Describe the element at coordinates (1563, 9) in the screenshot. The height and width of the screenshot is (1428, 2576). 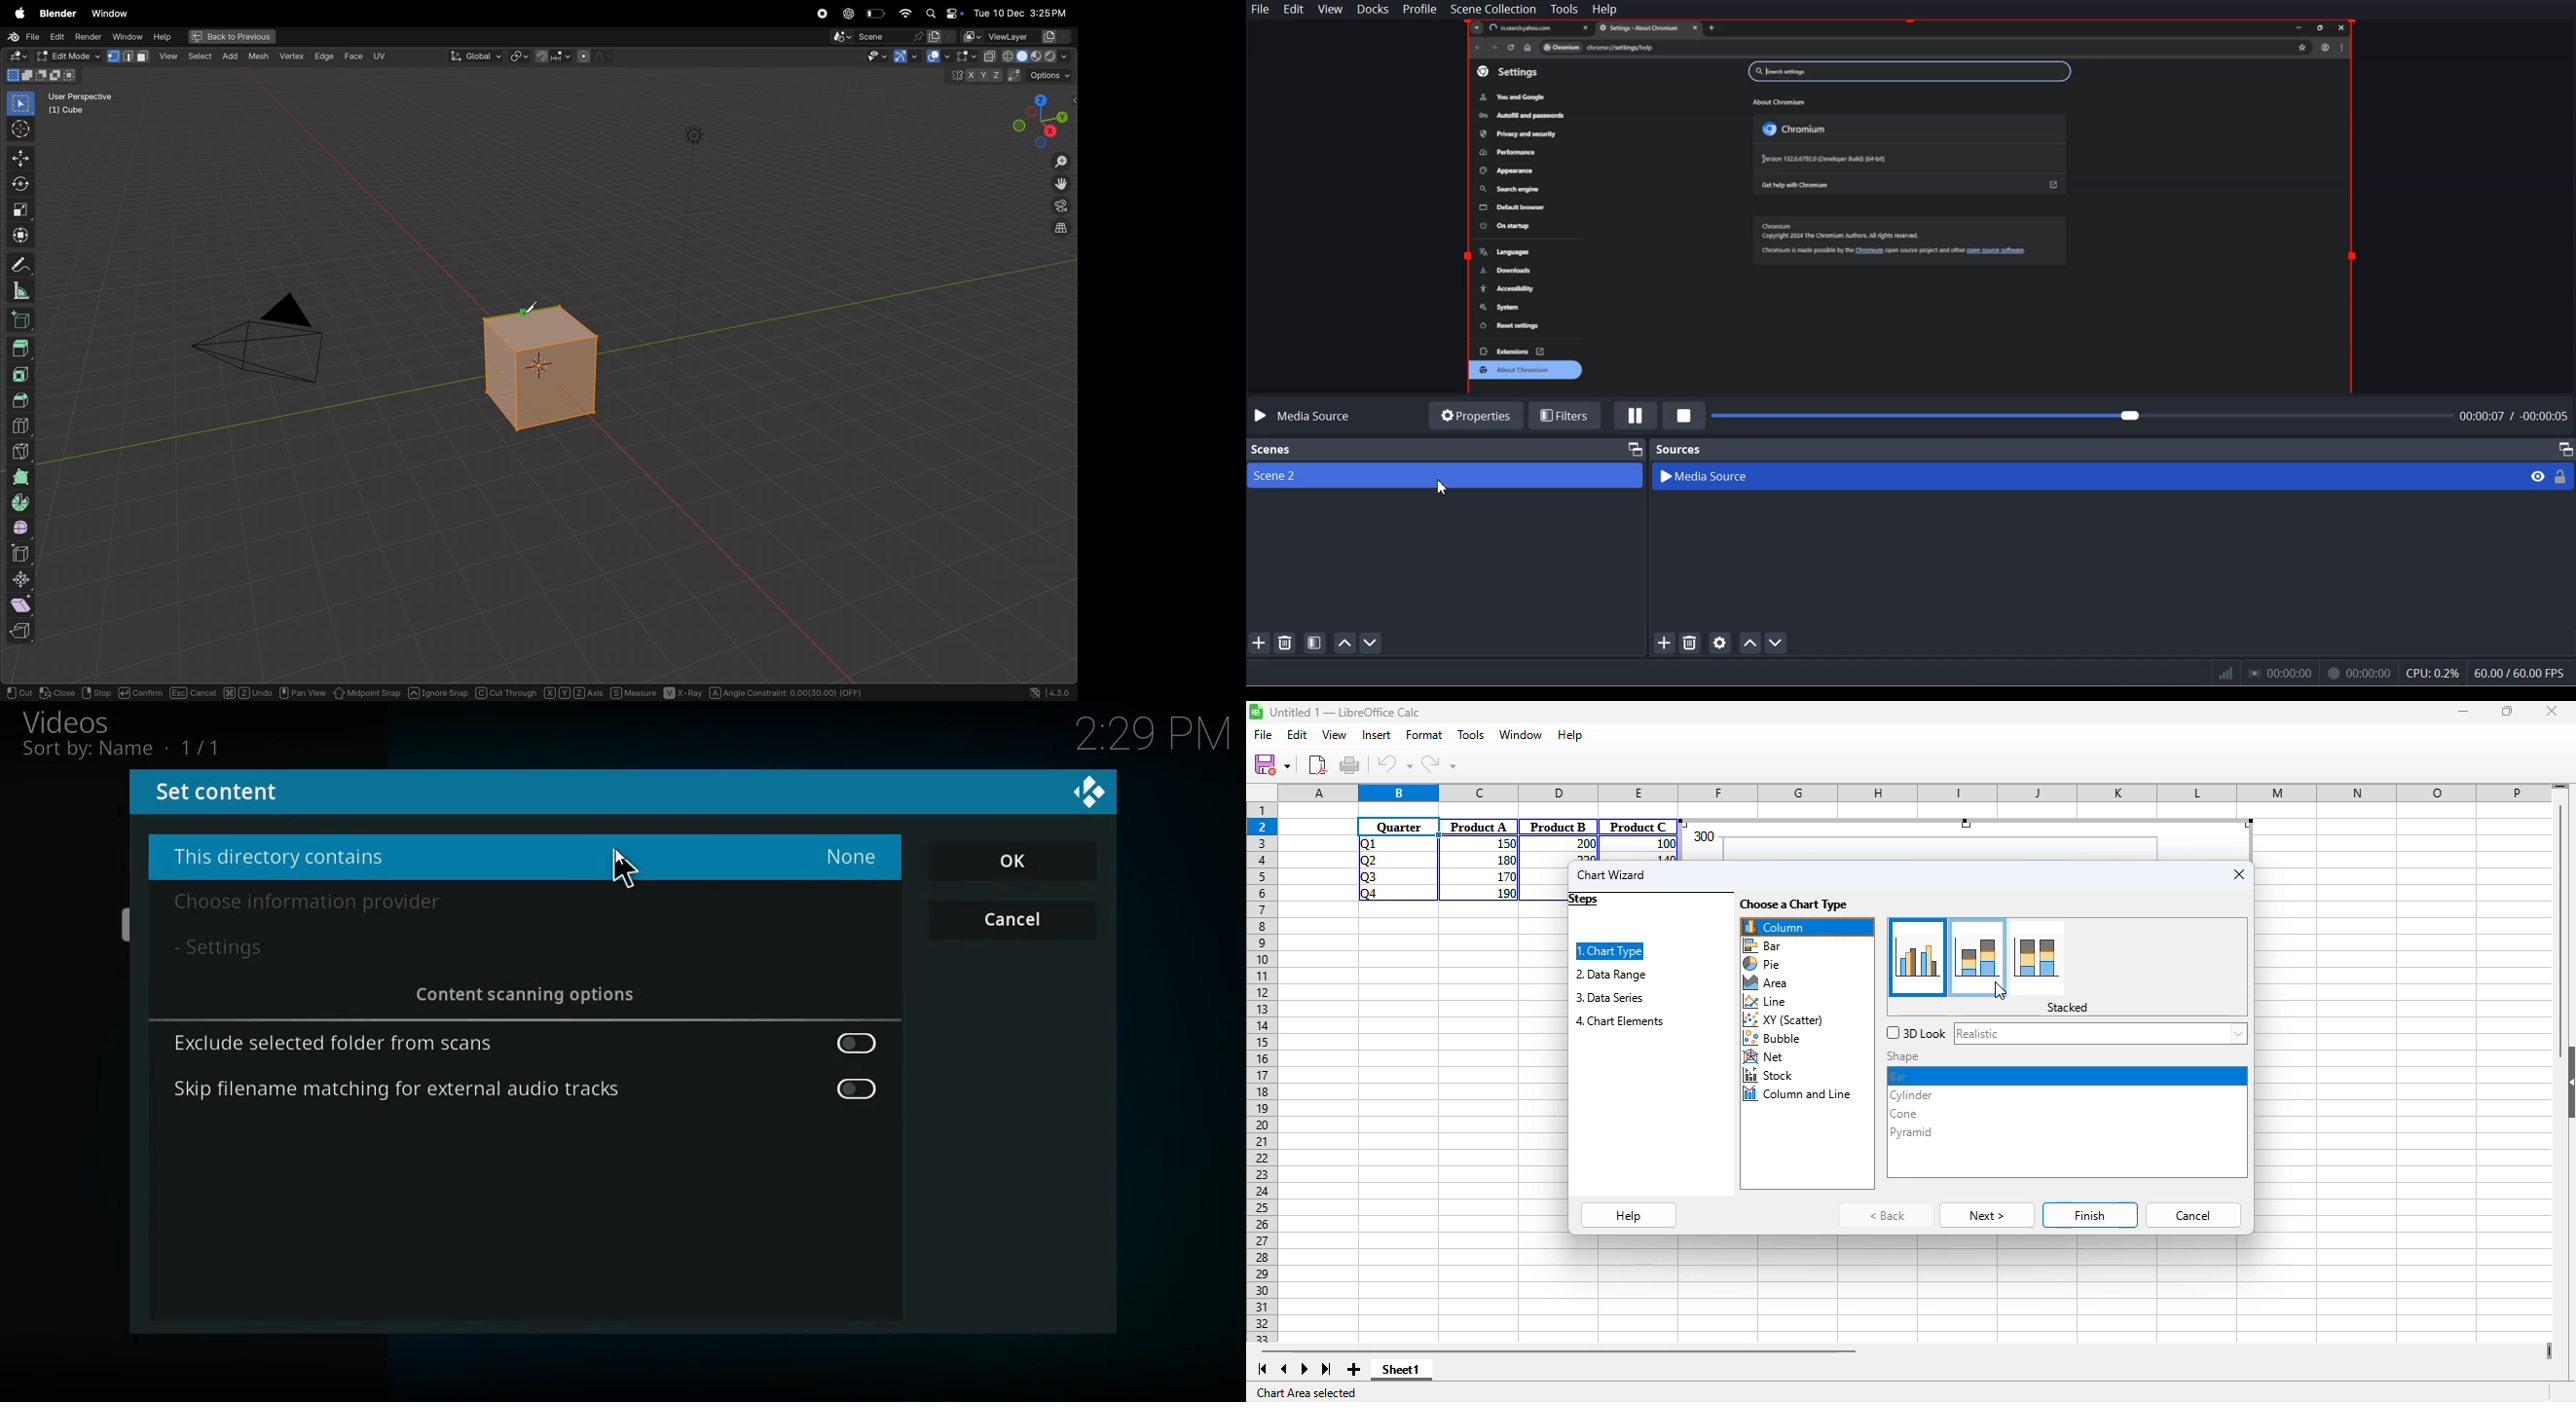
I see `Tools` at that location.